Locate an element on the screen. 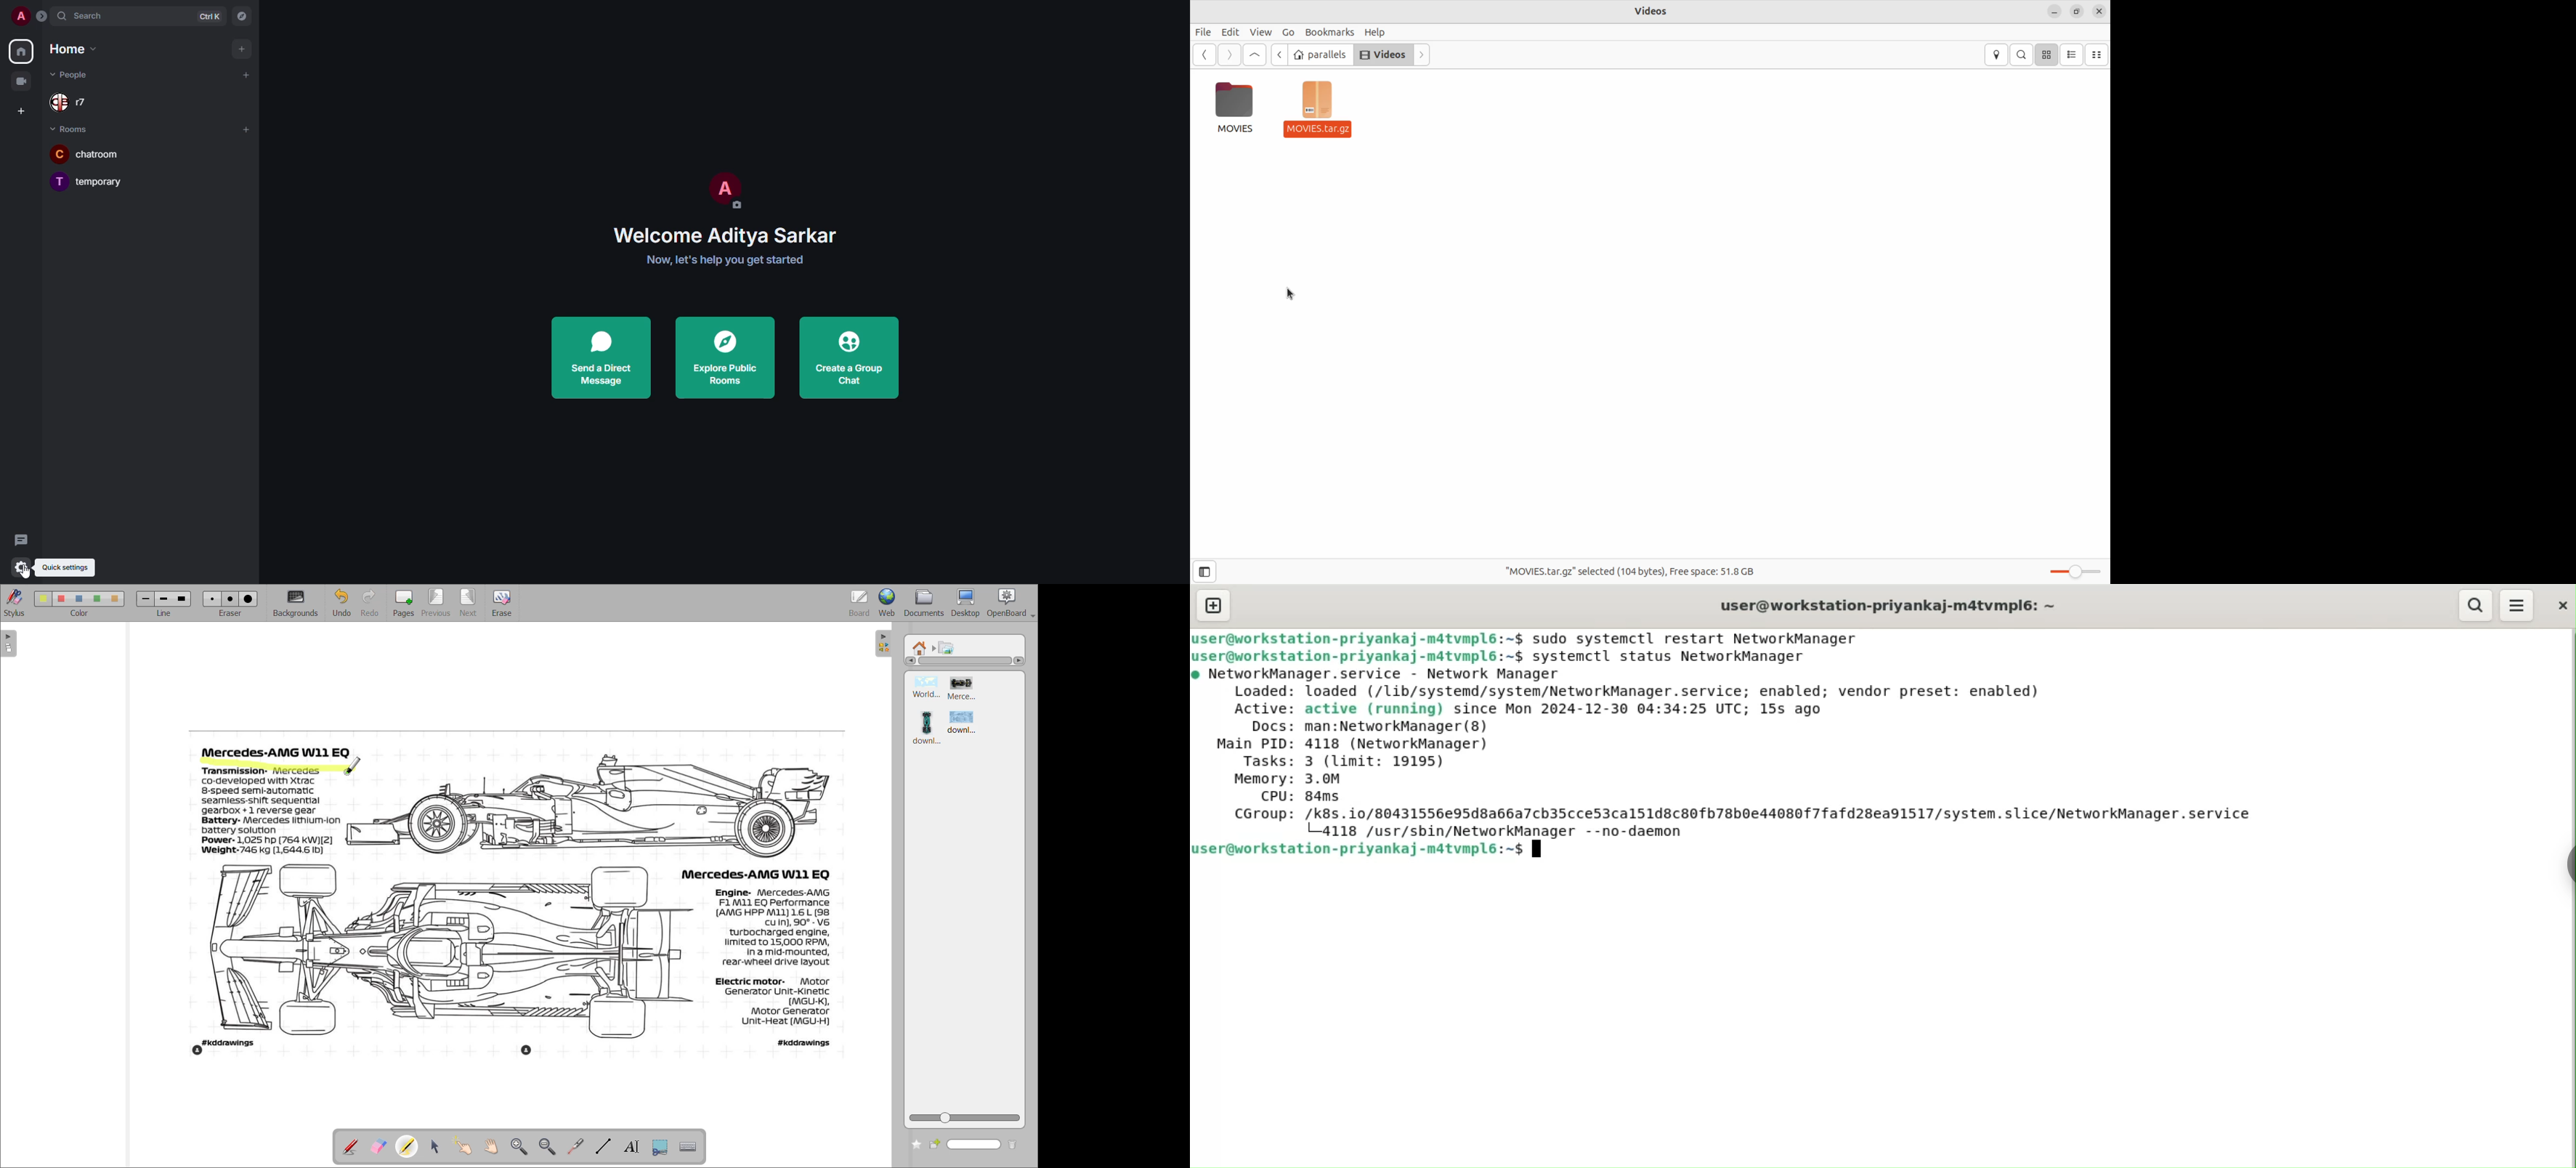  explore public rooms is located at coordinates (727, 356).